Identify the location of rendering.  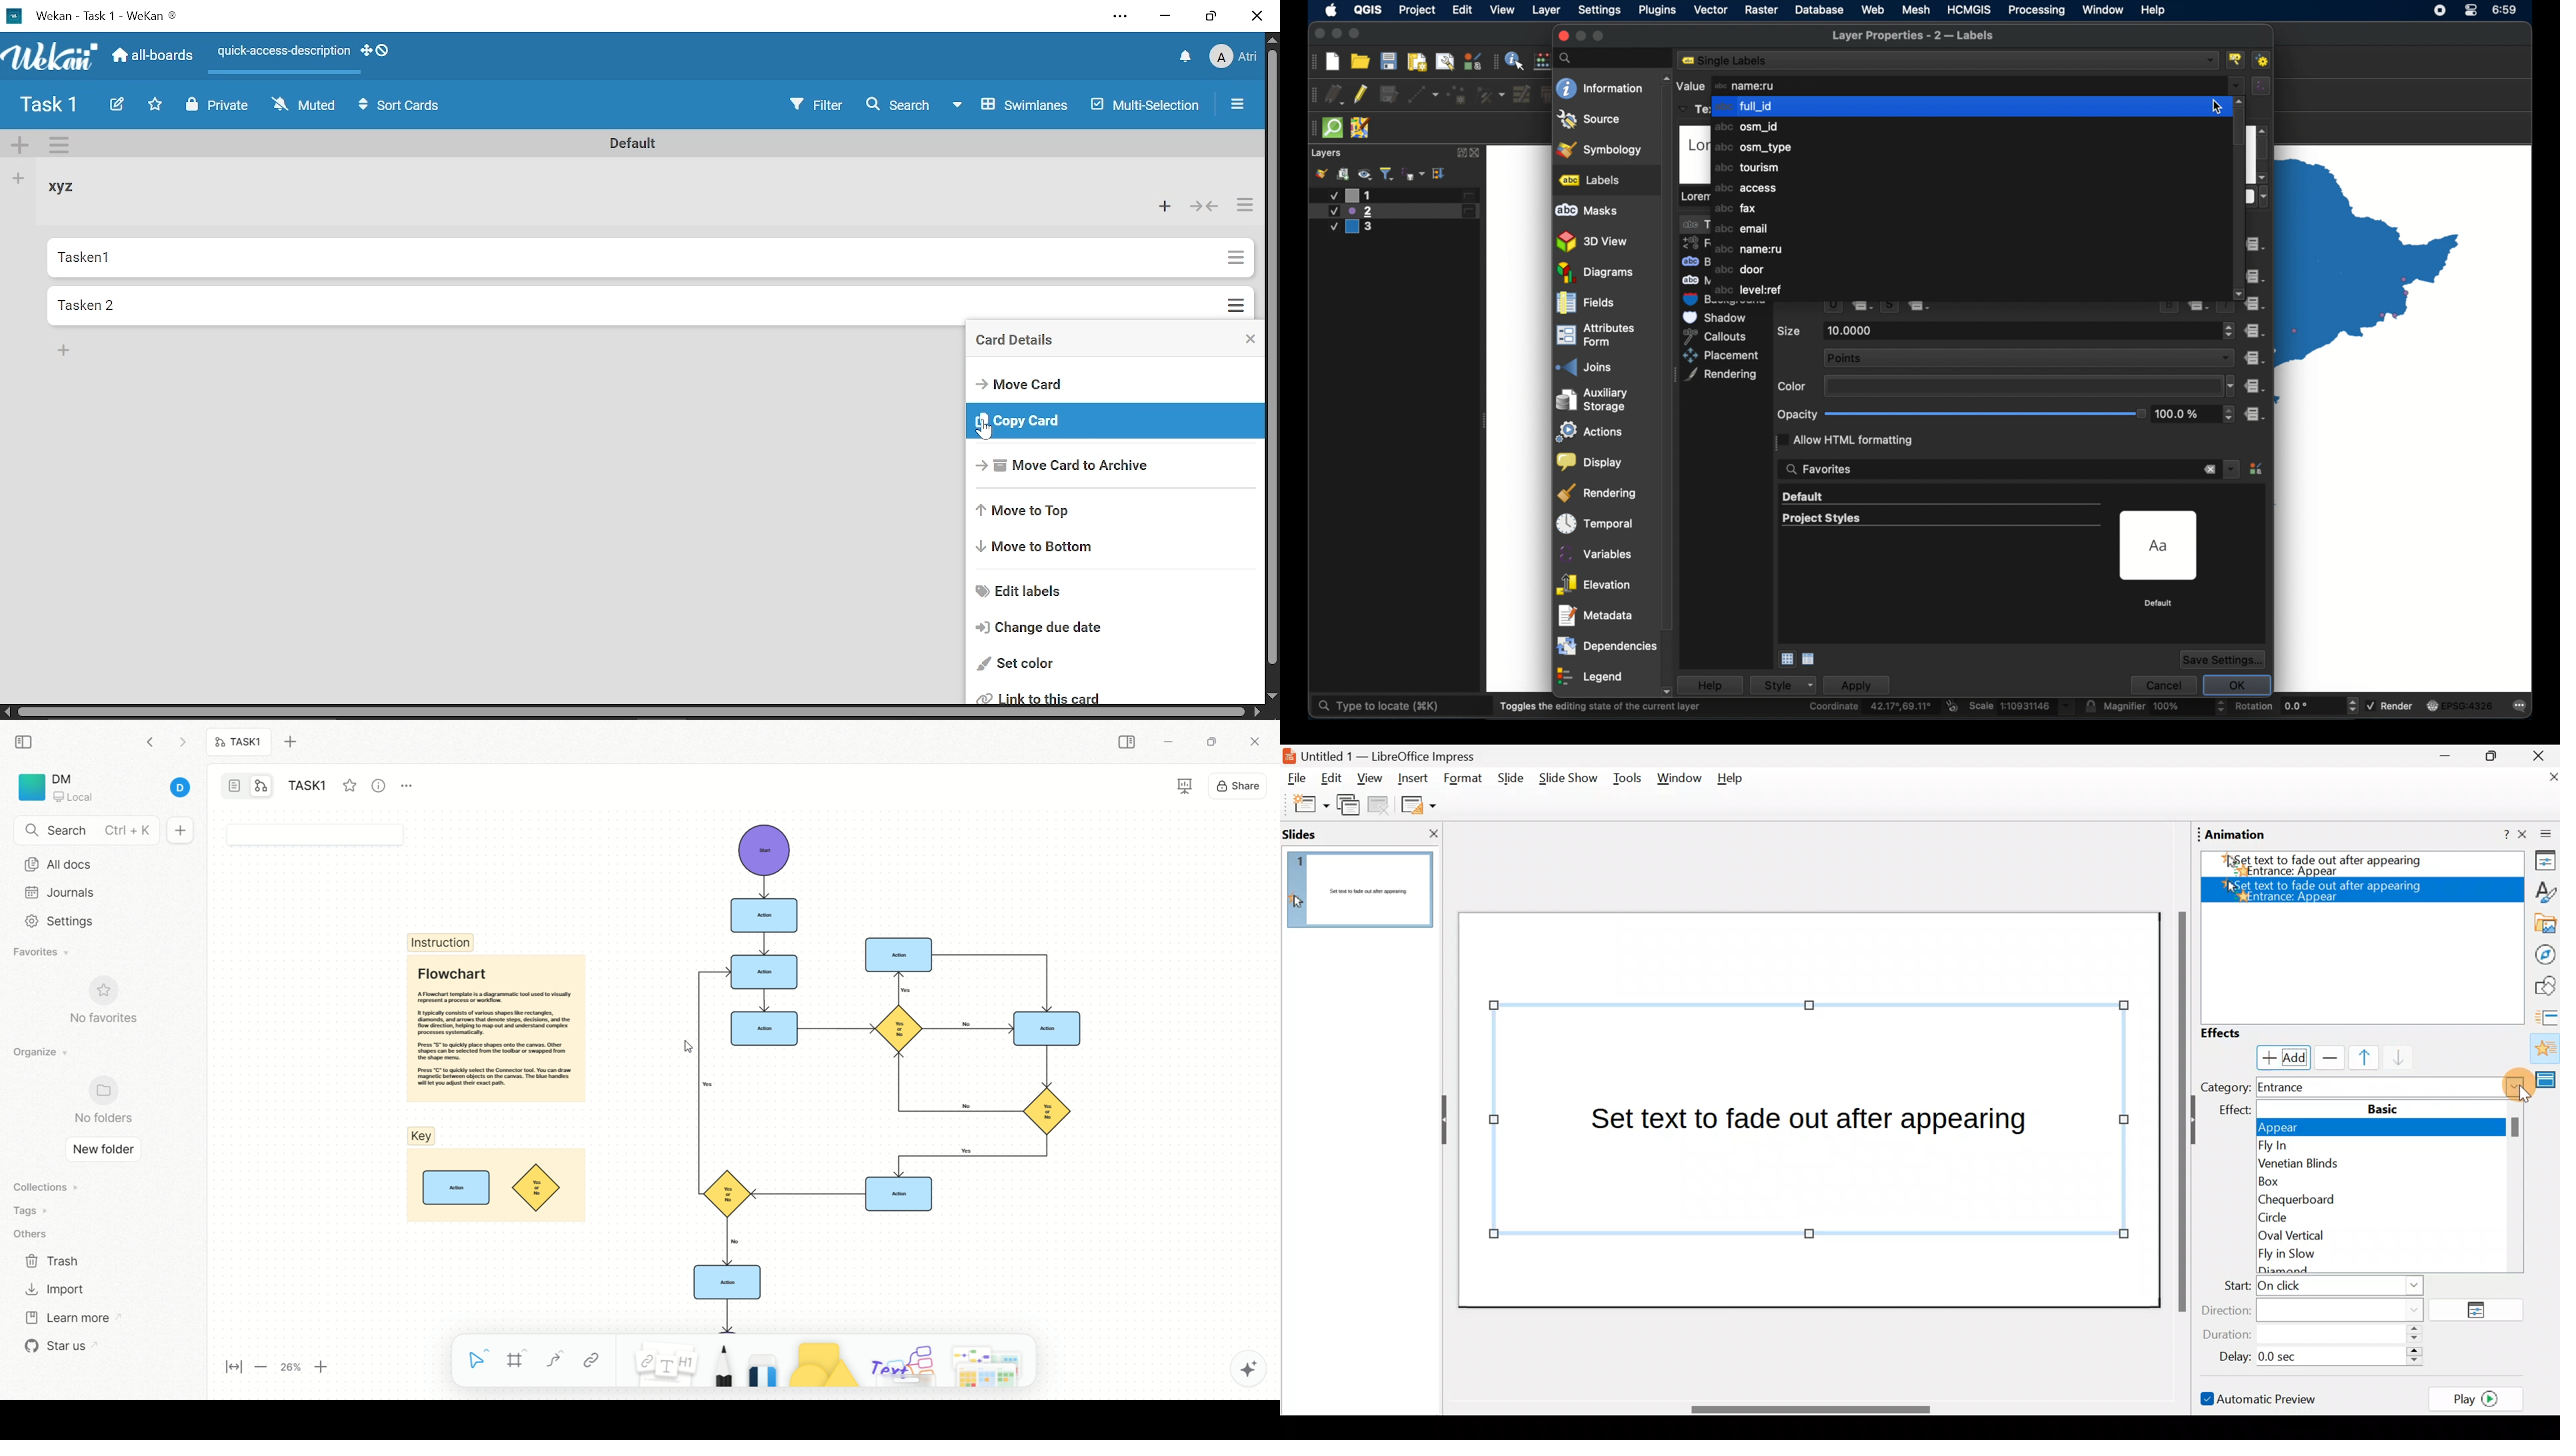
(1721, 375).